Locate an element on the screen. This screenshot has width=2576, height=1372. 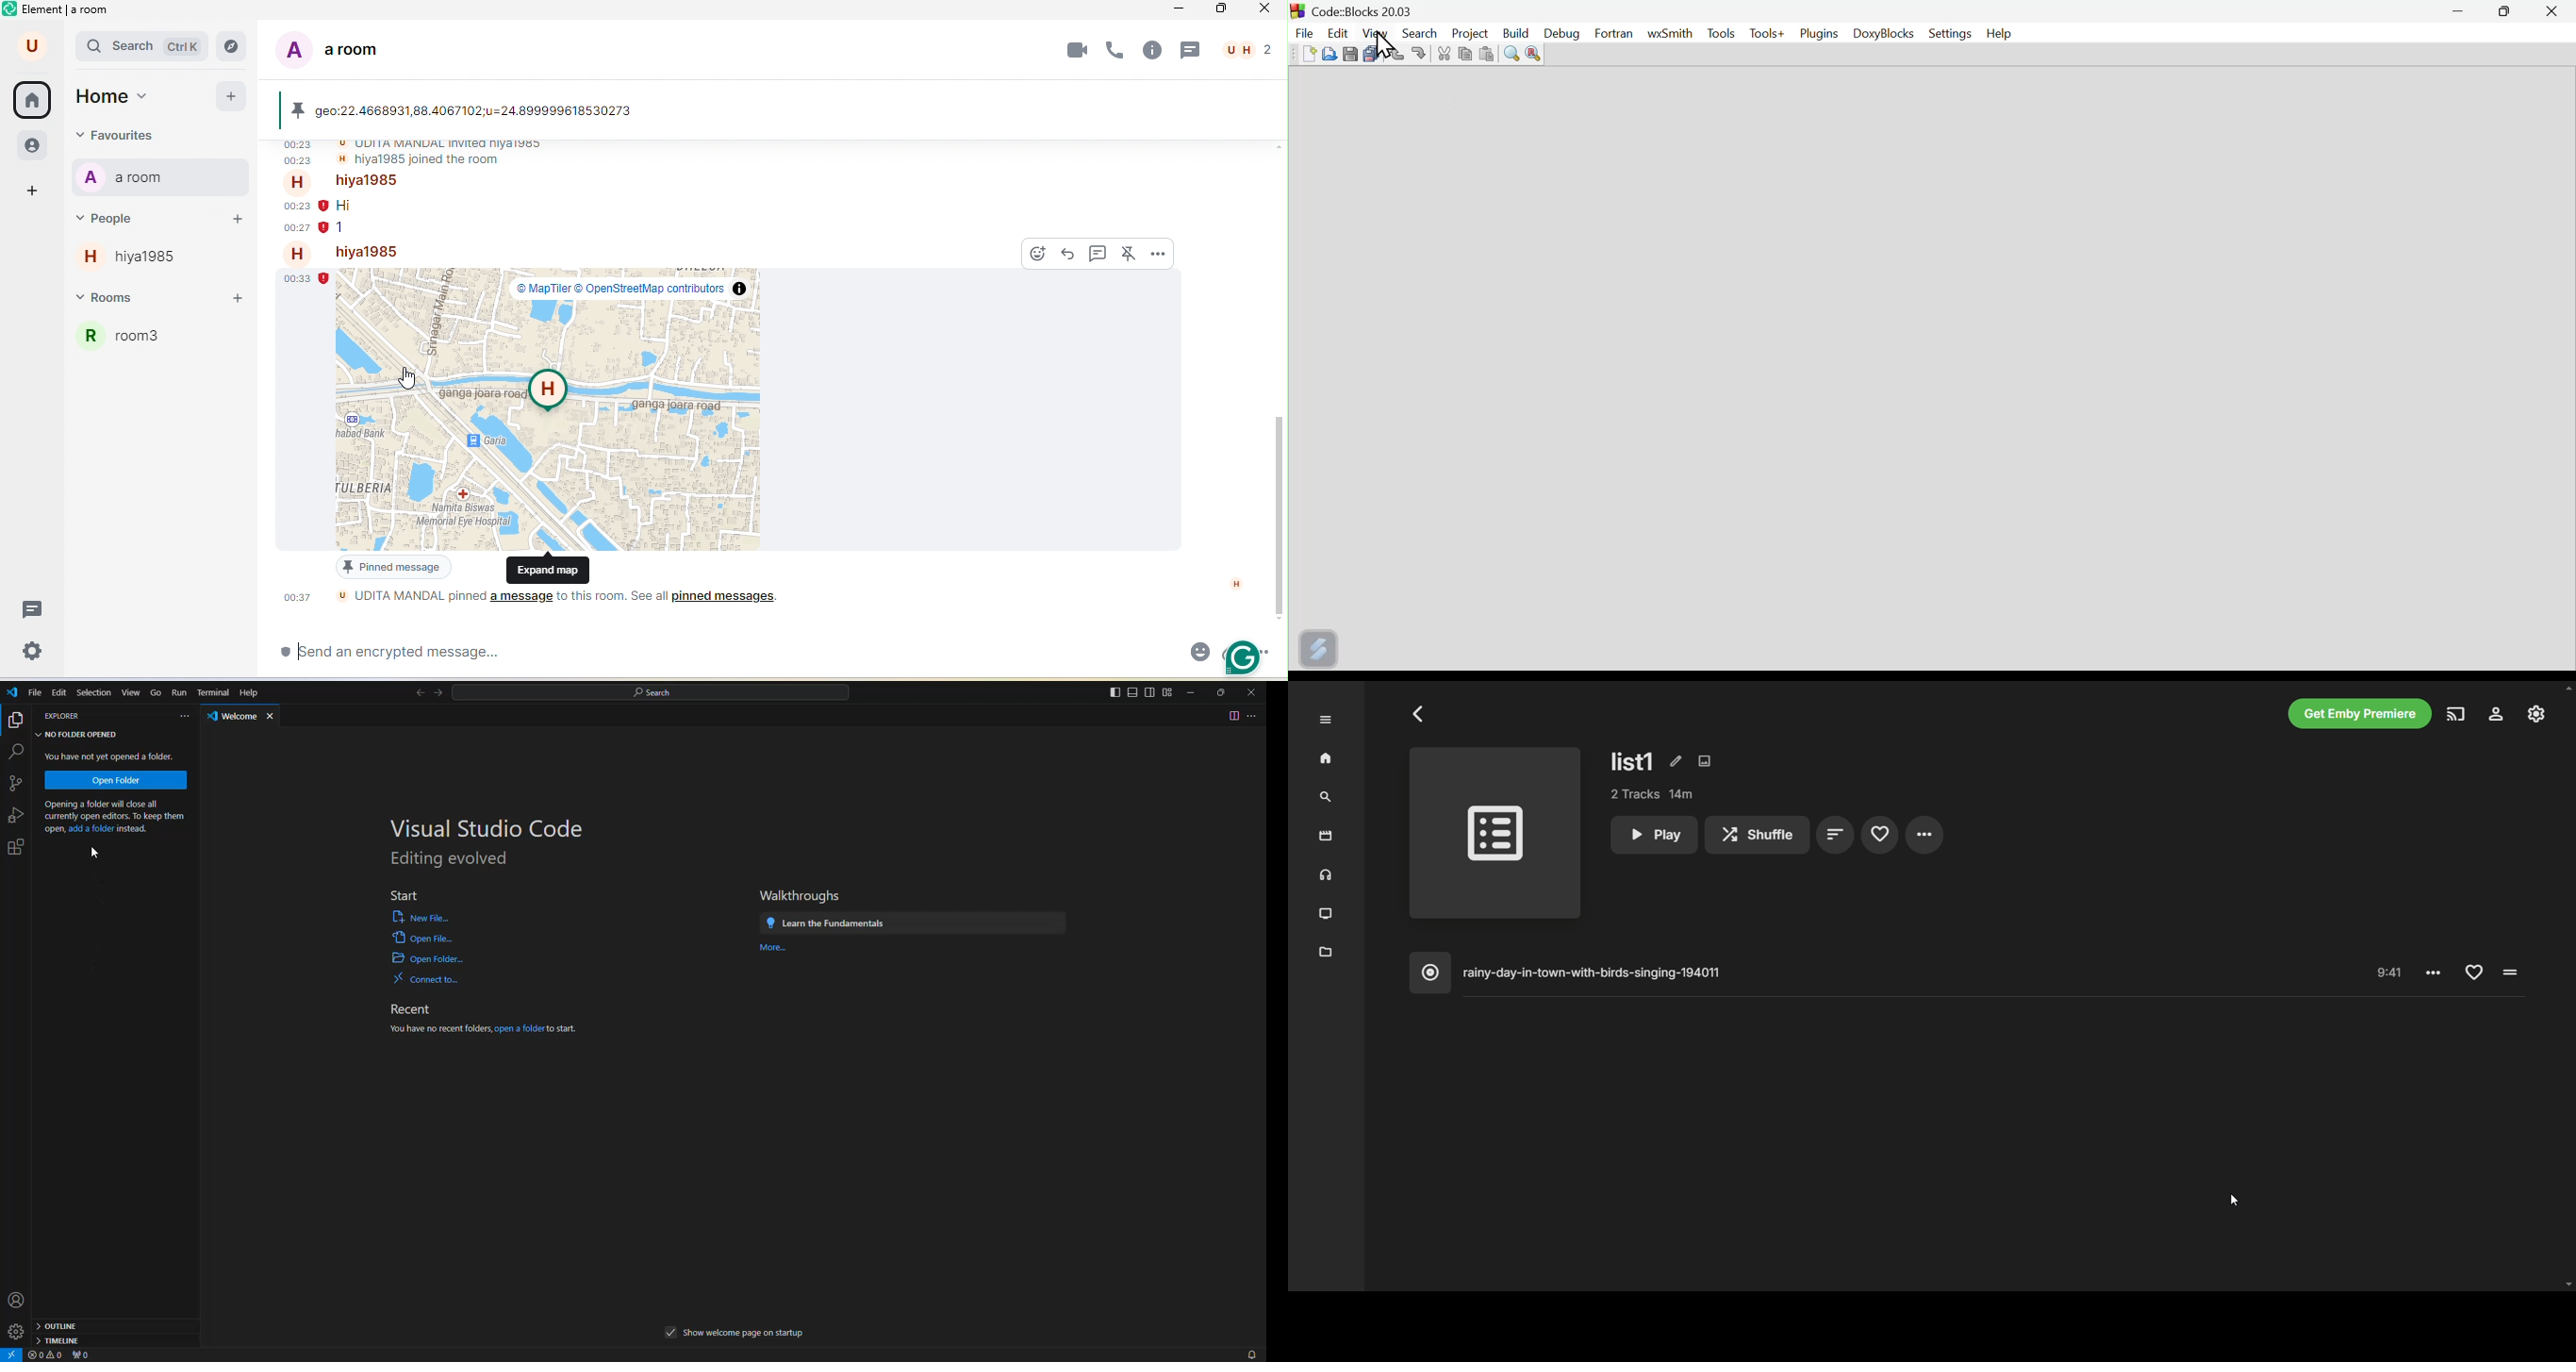
grammarly extension is located at coordinates (1244, 659).